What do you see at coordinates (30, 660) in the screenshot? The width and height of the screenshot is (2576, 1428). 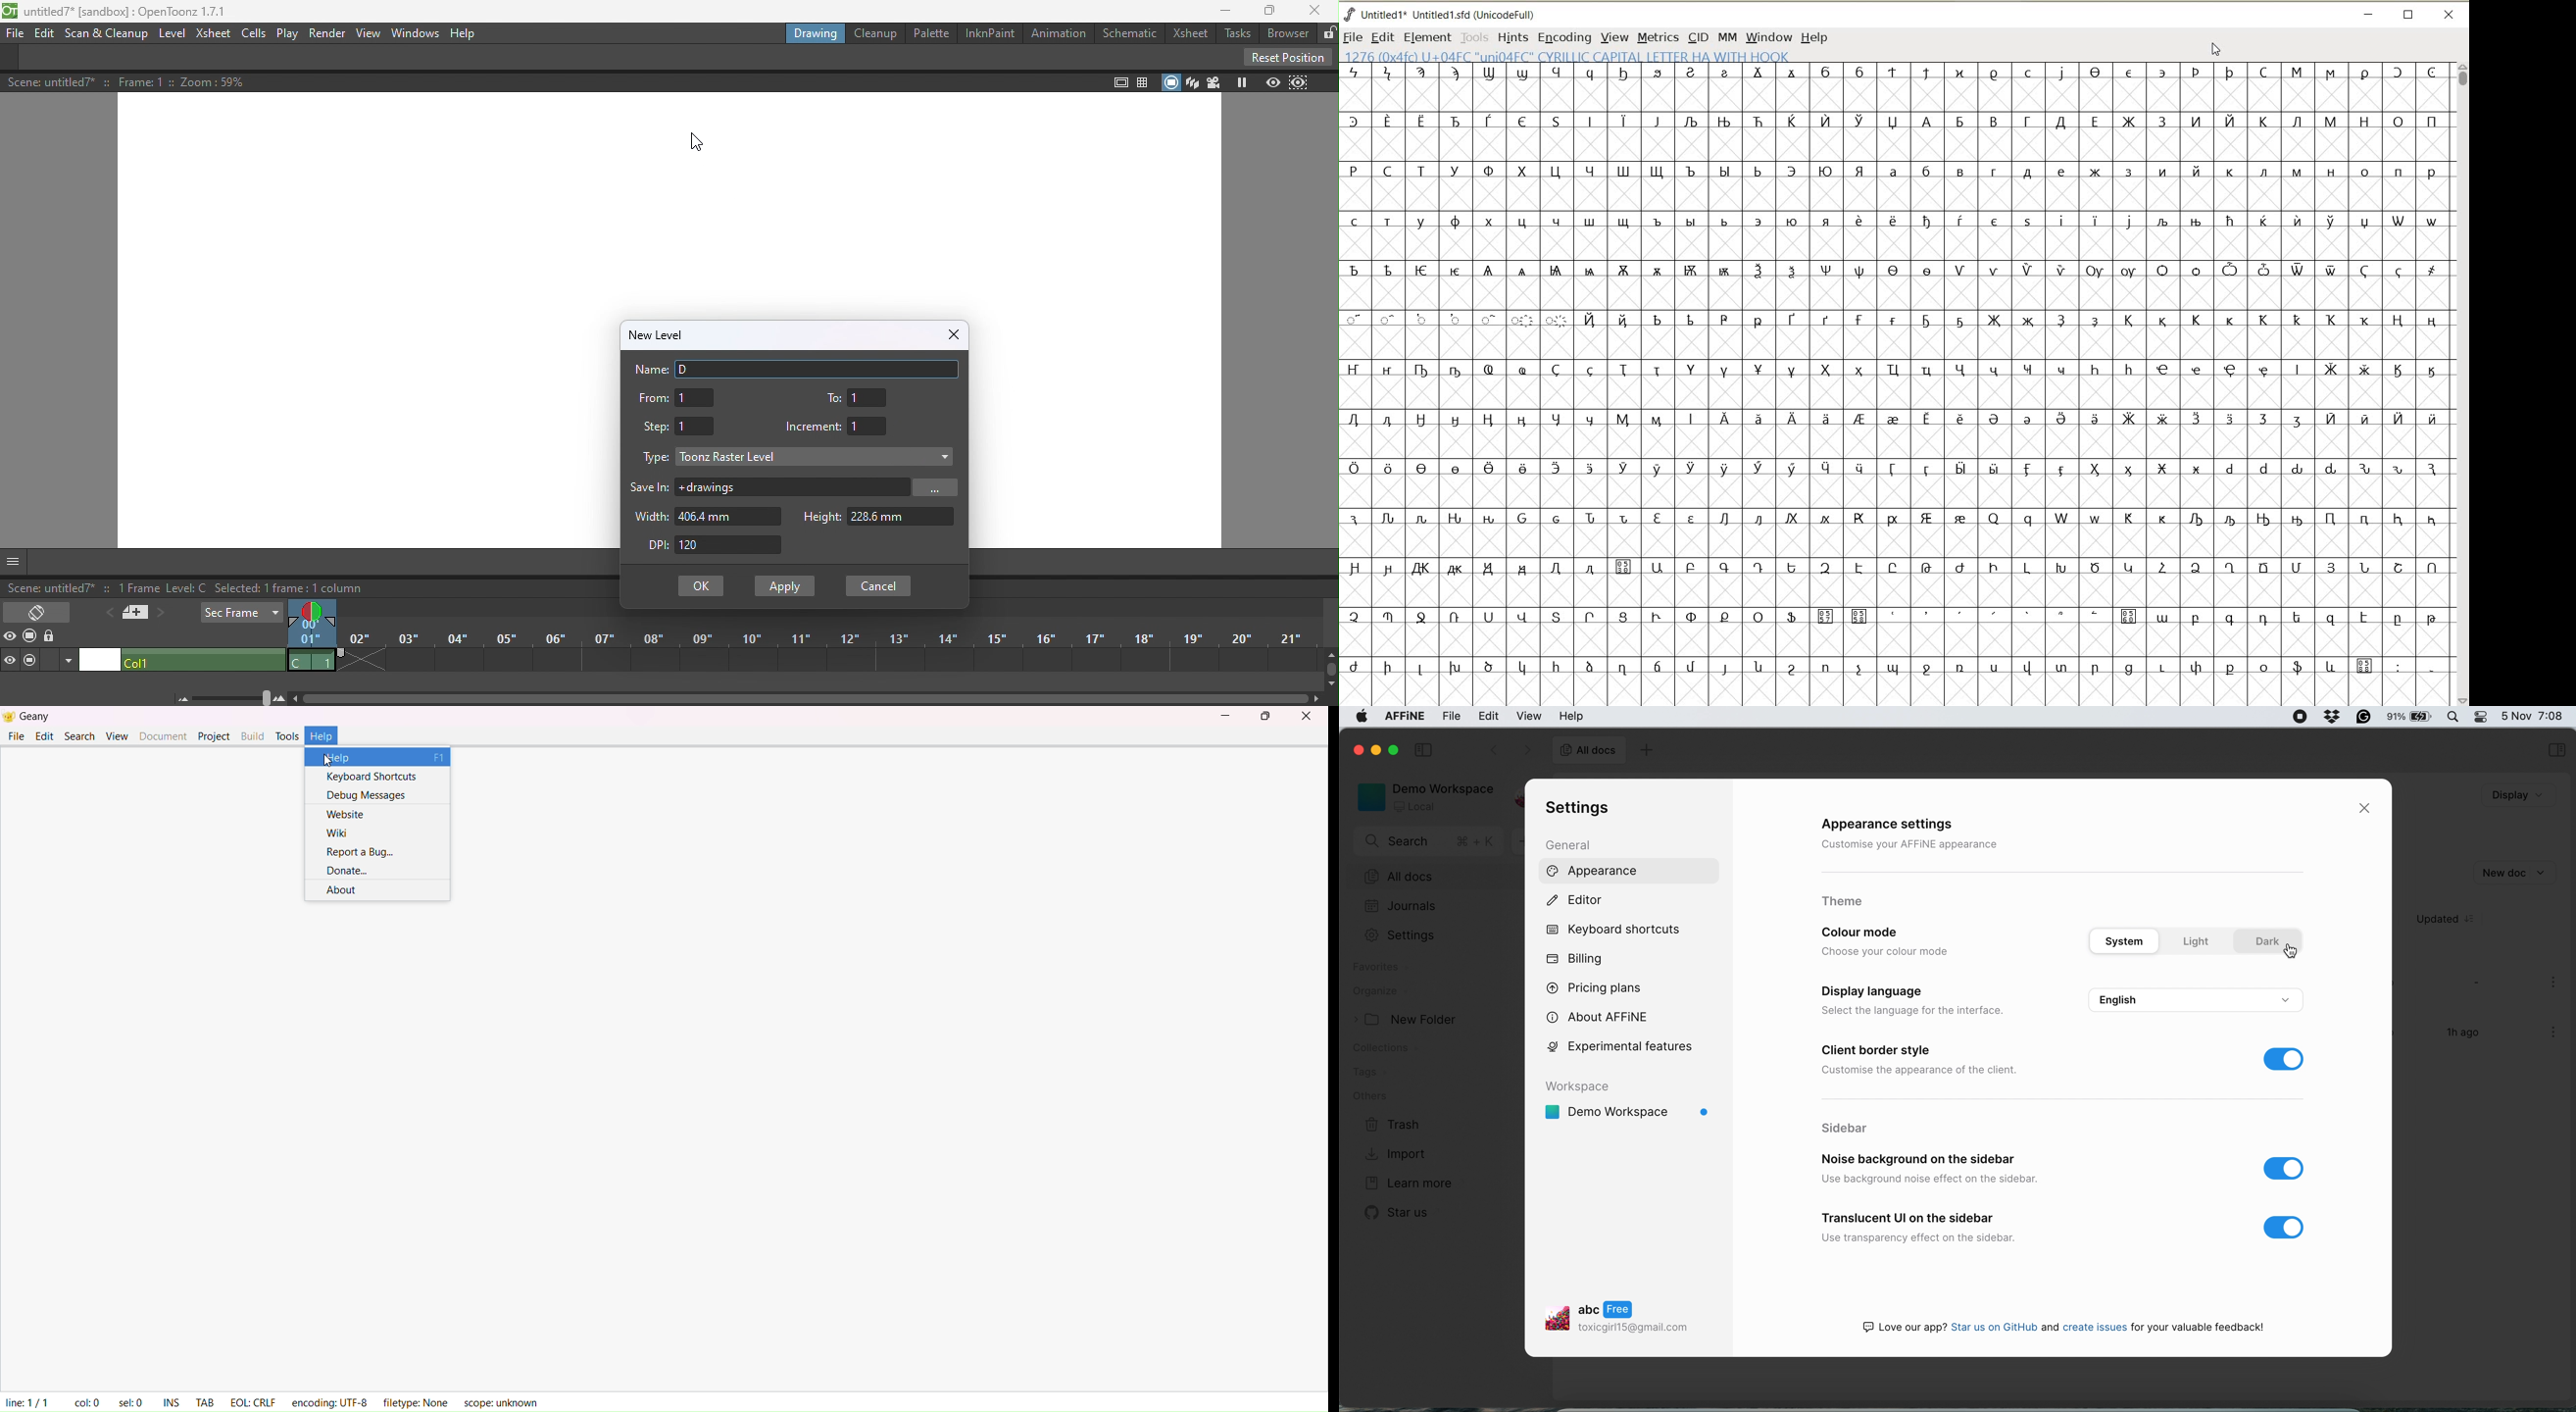 I see `Camera stand visibility toggle` at bounding box center [30, 660].